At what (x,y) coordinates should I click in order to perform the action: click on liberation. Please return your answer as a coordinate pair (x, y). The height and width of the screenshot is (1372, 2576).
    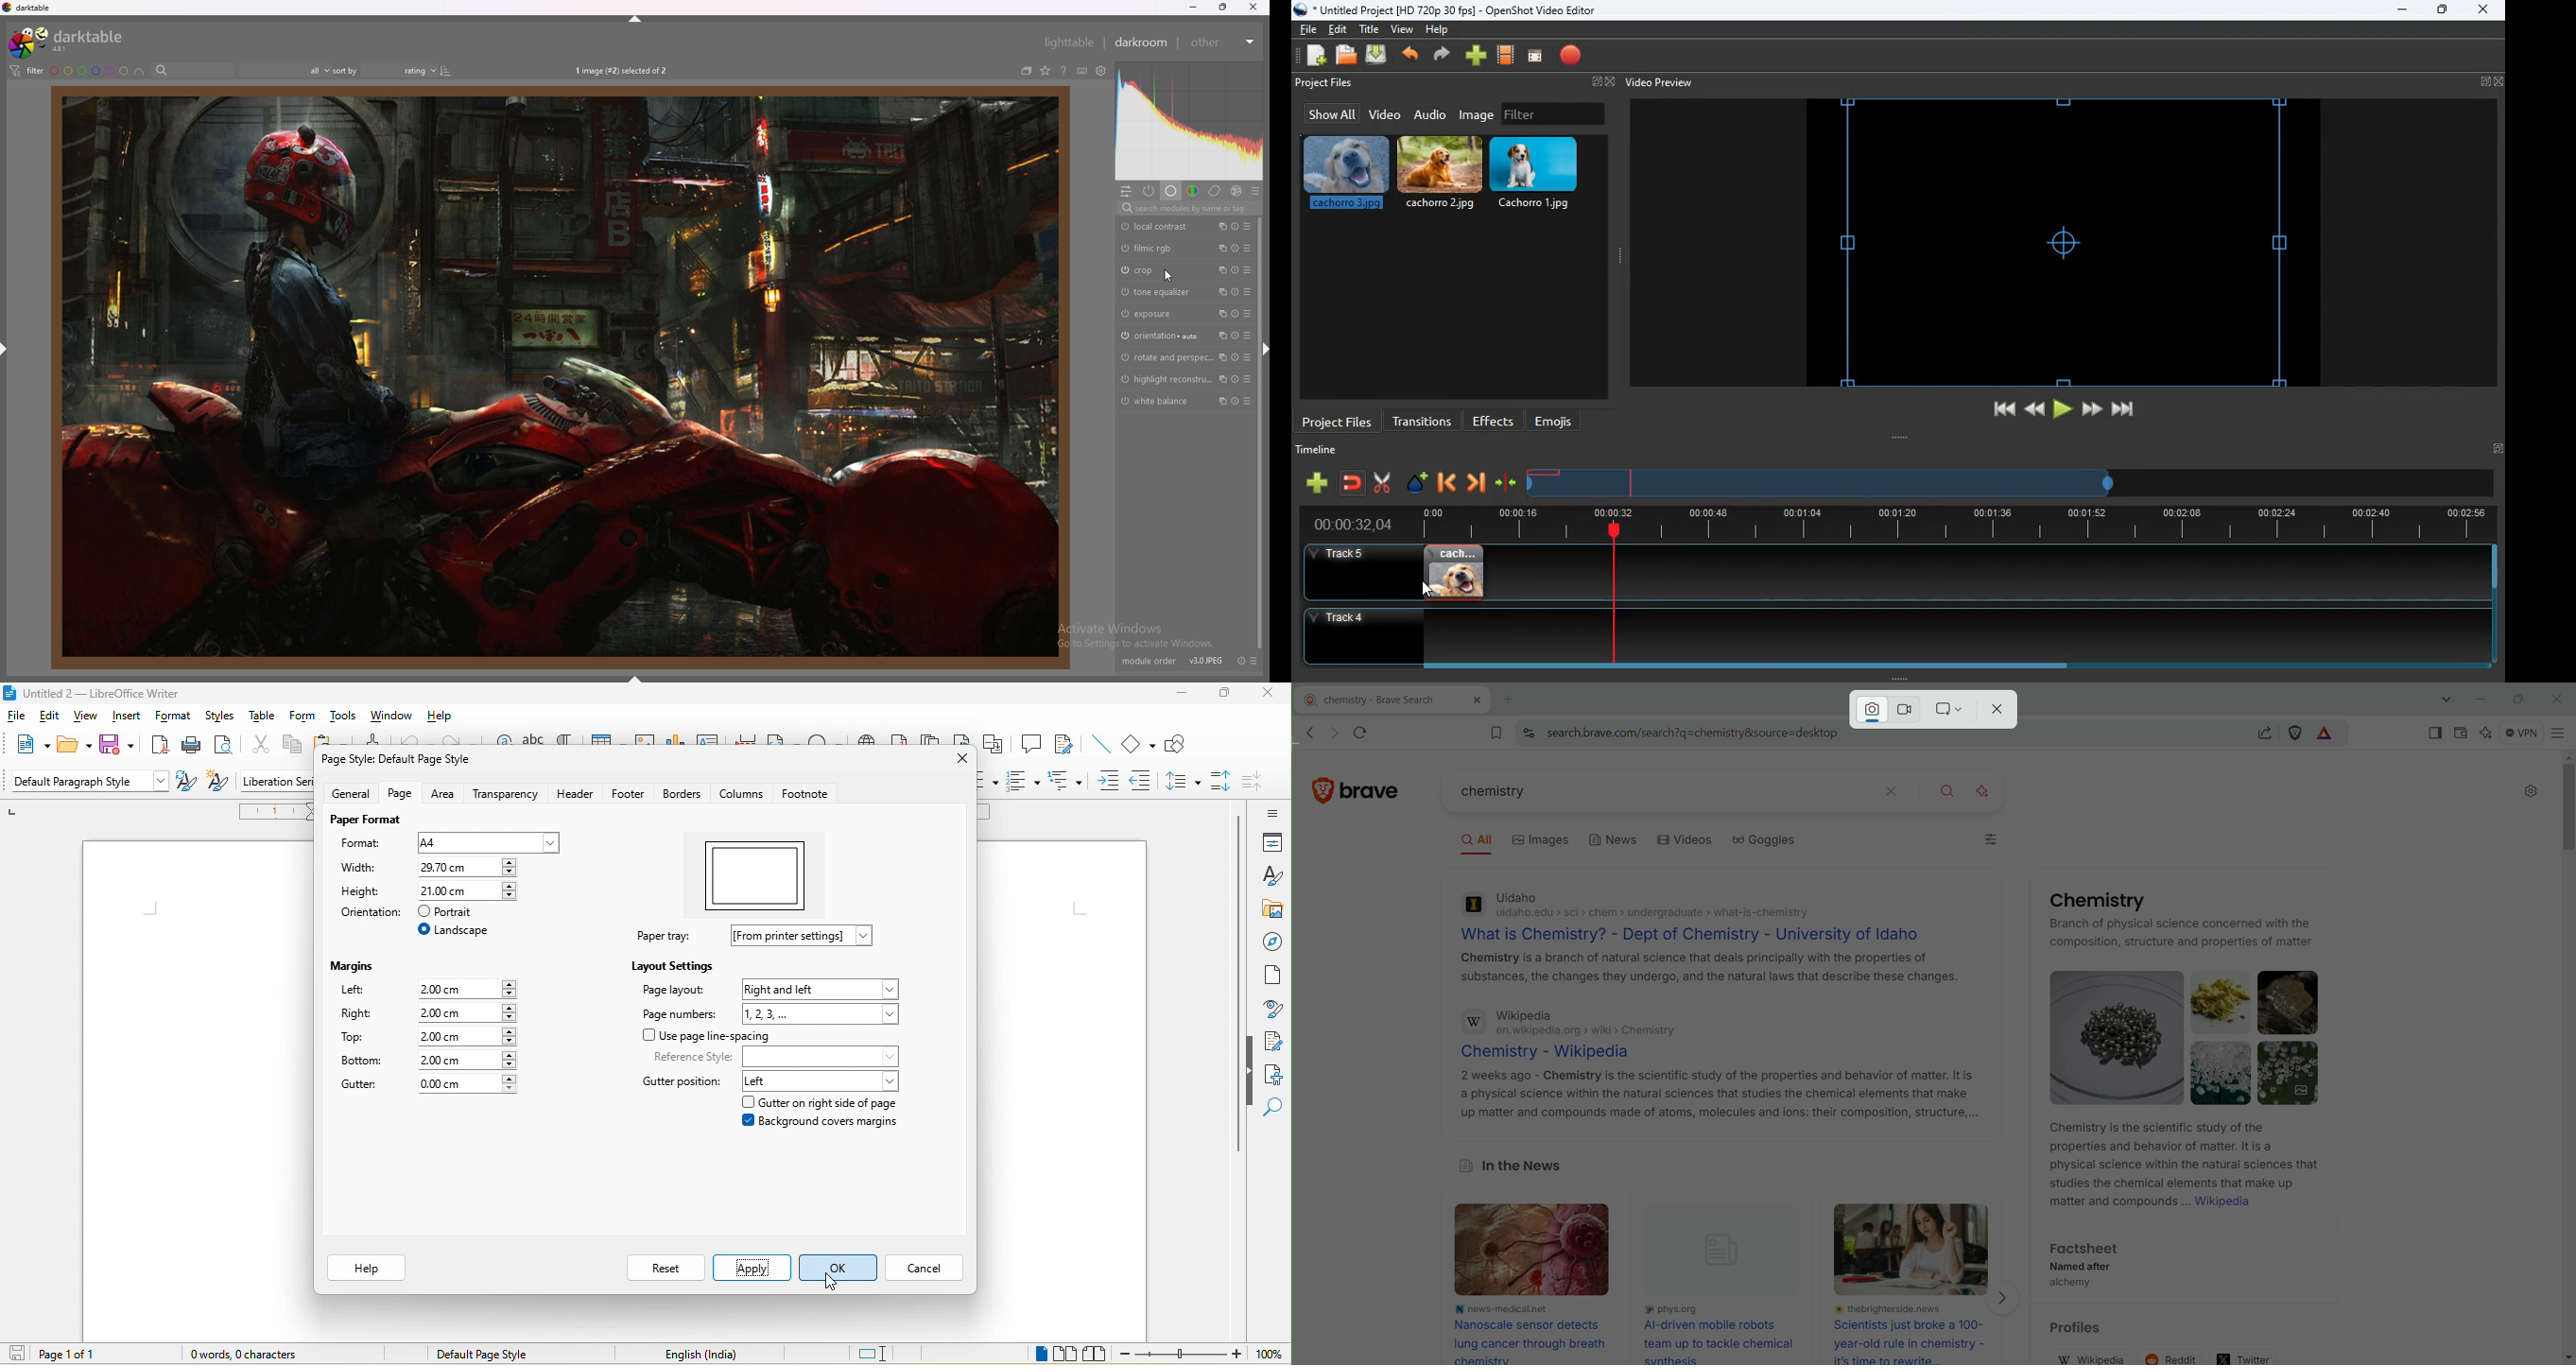
    Looking at the image, I should click on (274, 781).